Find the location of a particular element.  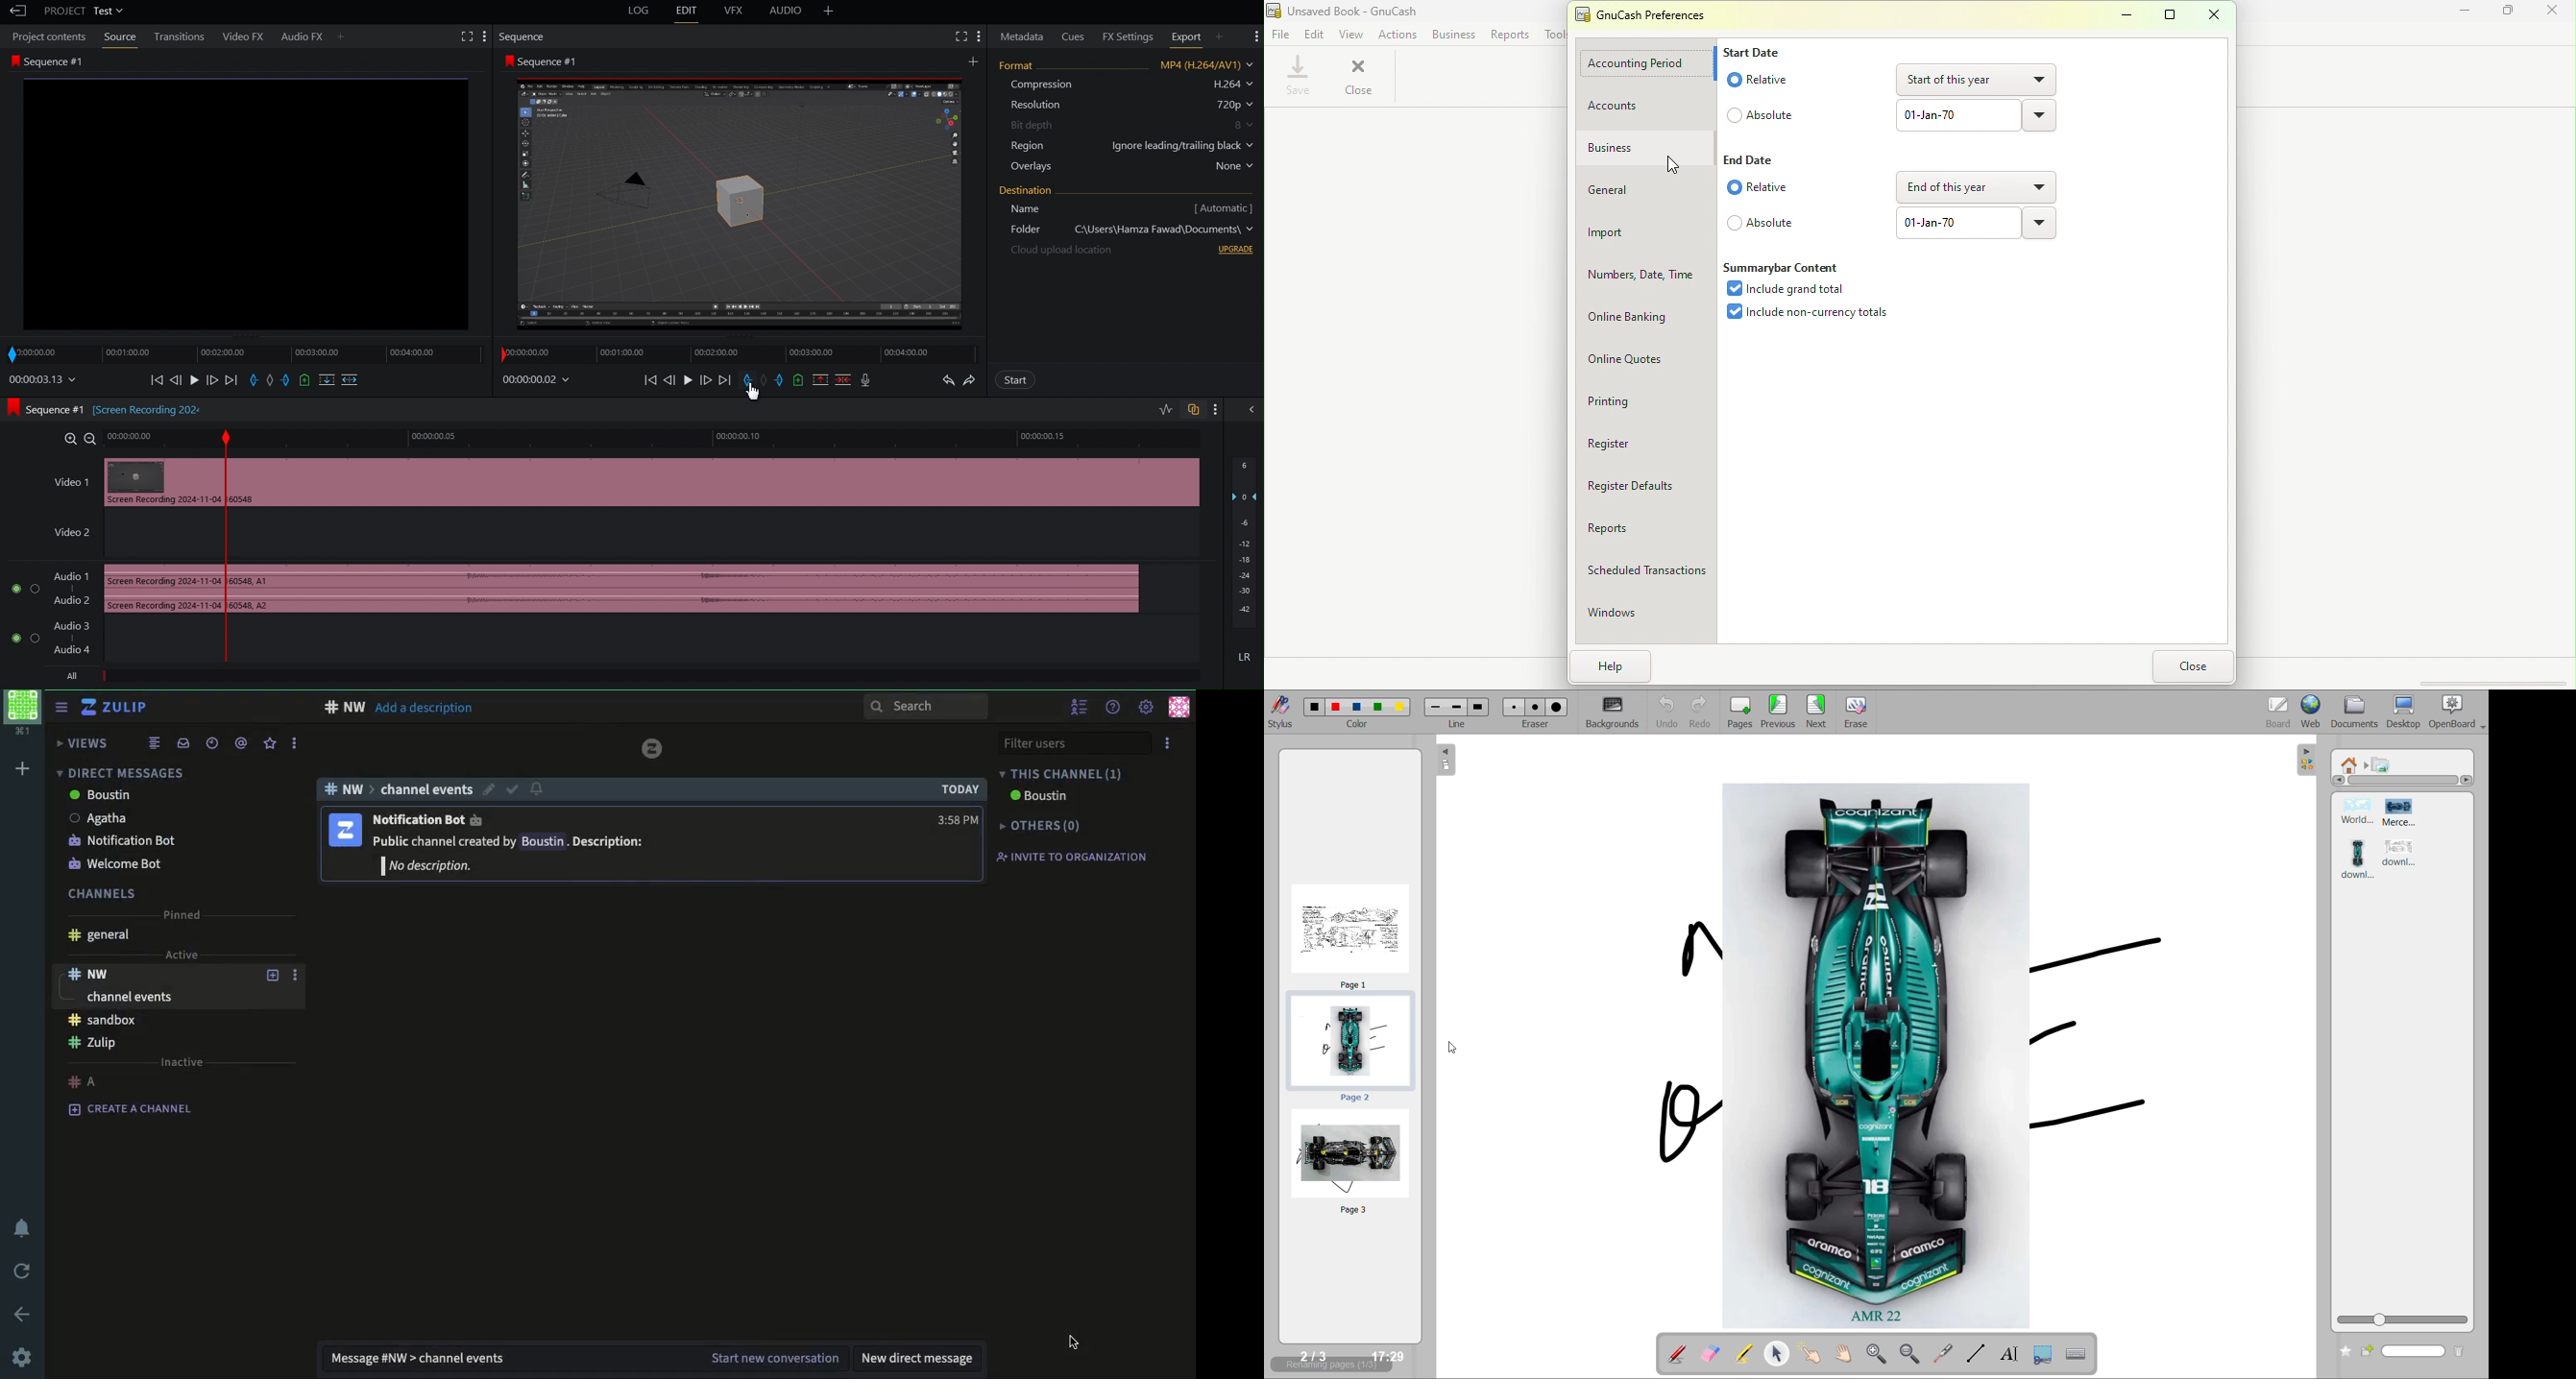

Cues is located at coordinates (1075, 35).